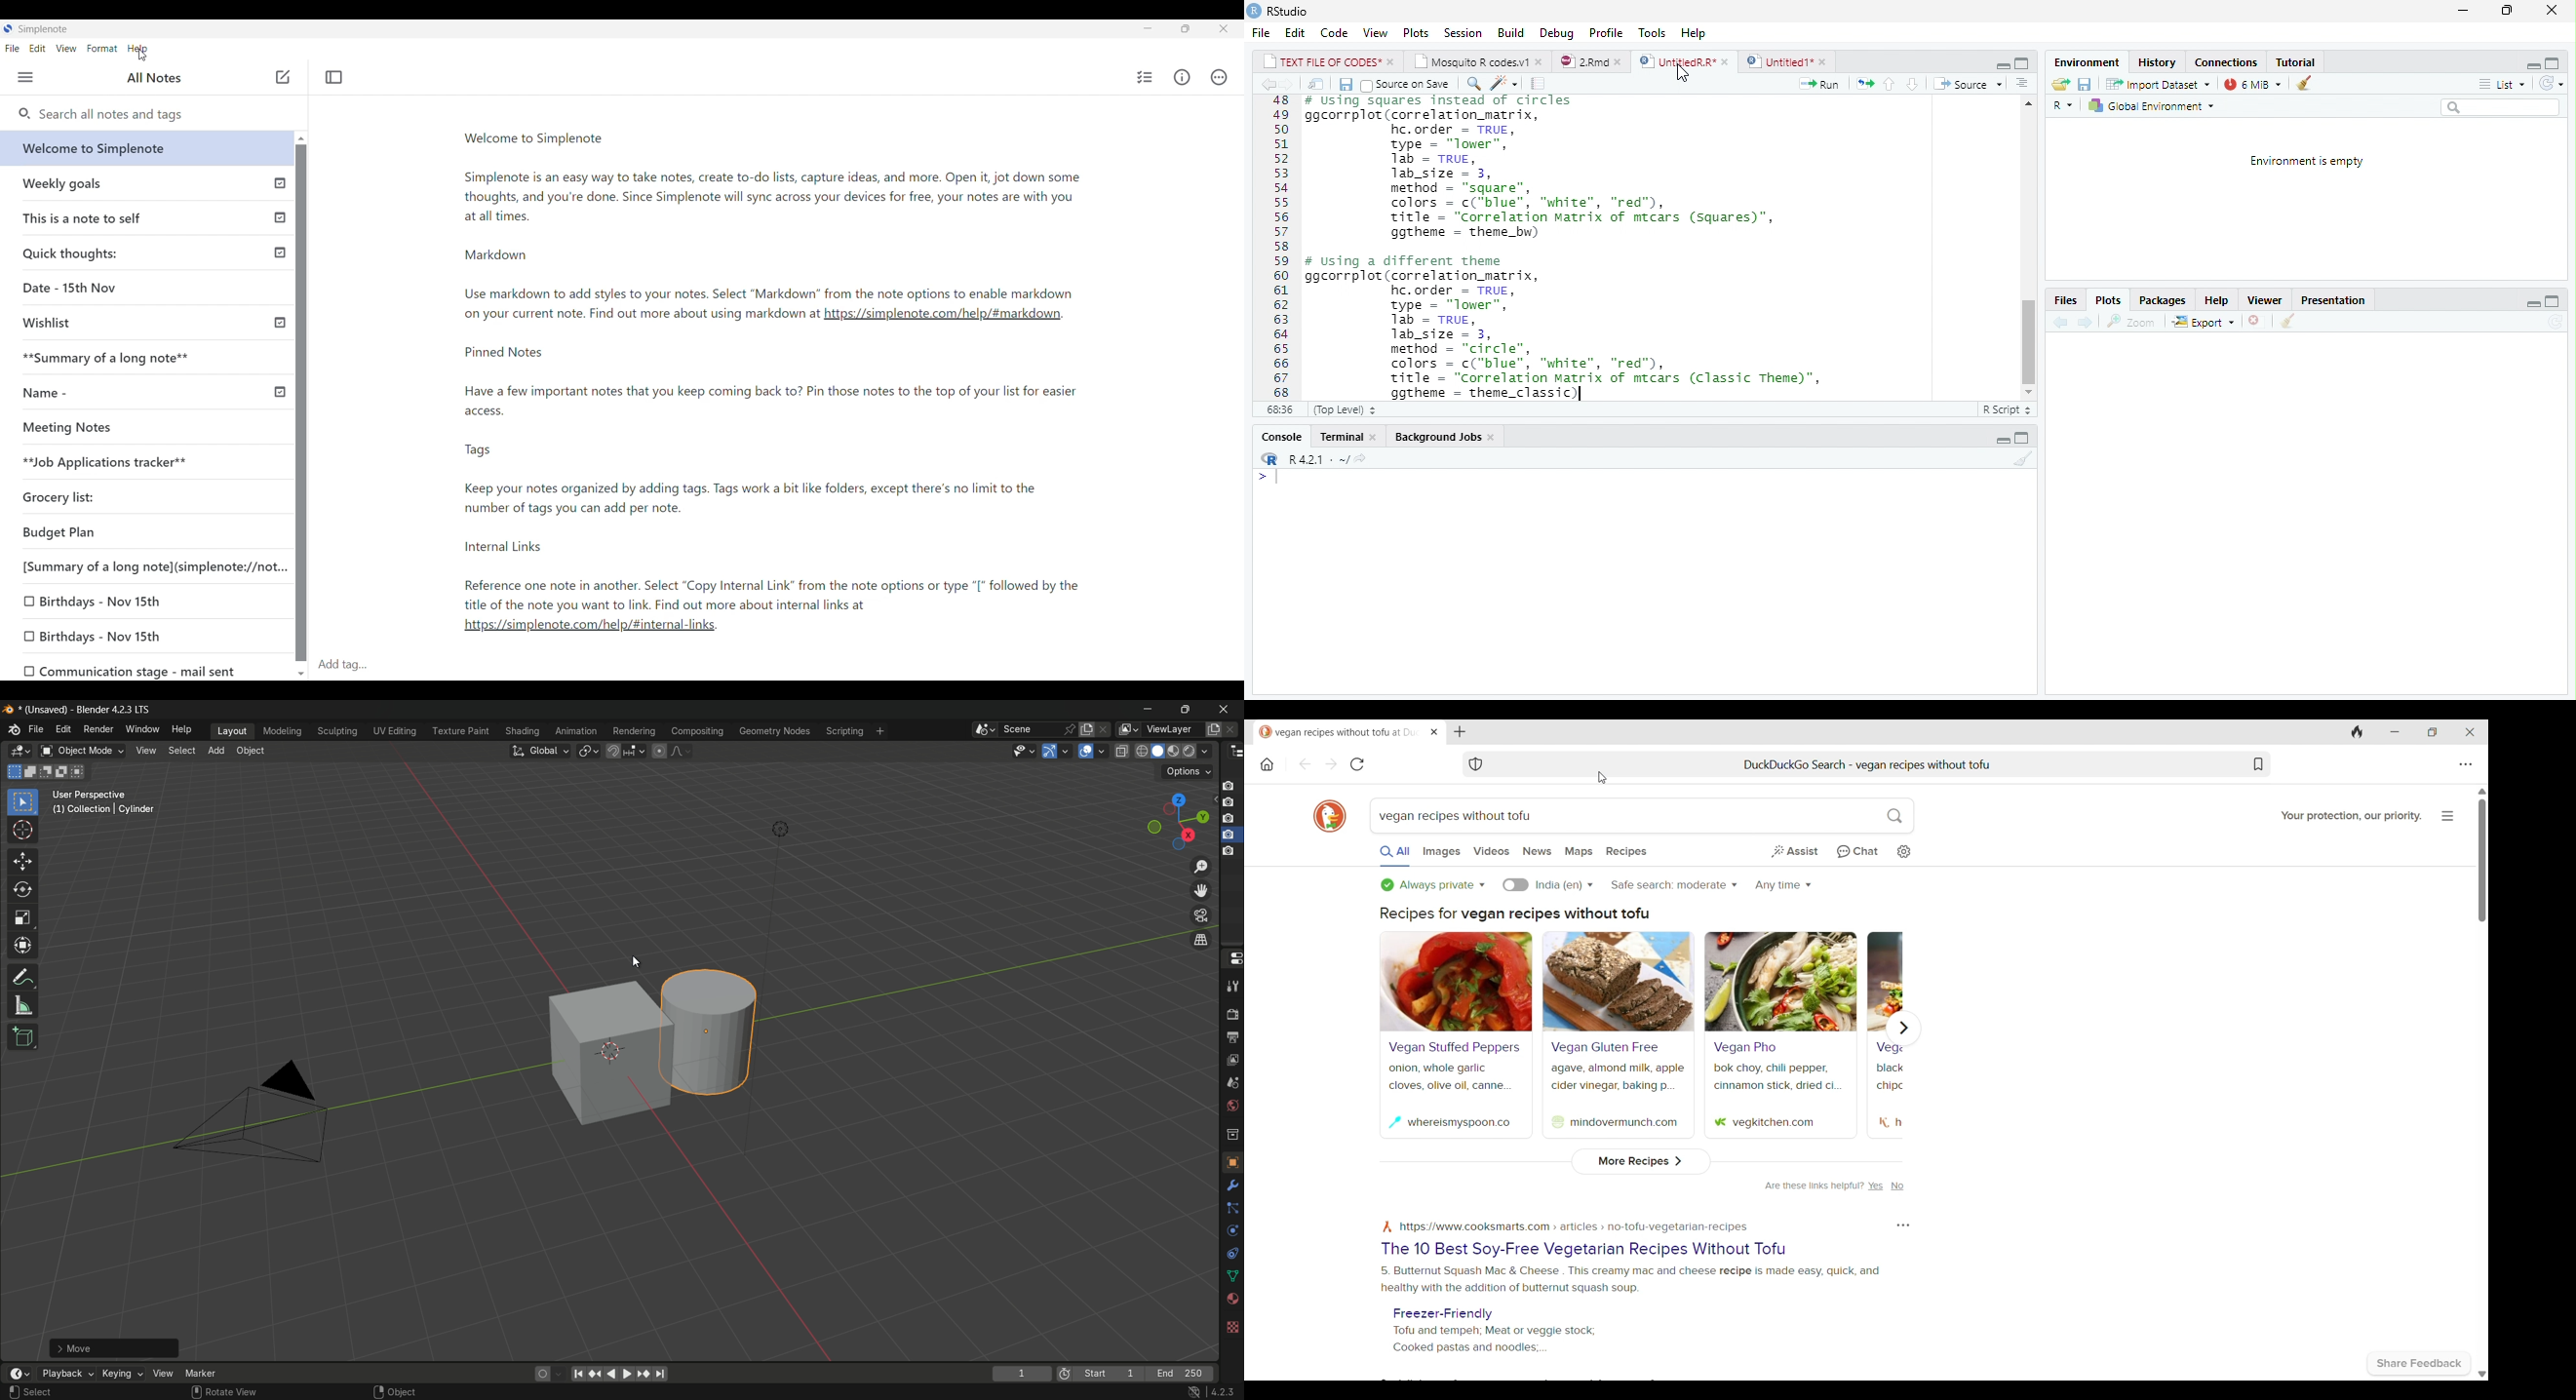  Describe the element at coordinates (2252, 322) in the screenshot. I see `clear current plot` at that location.